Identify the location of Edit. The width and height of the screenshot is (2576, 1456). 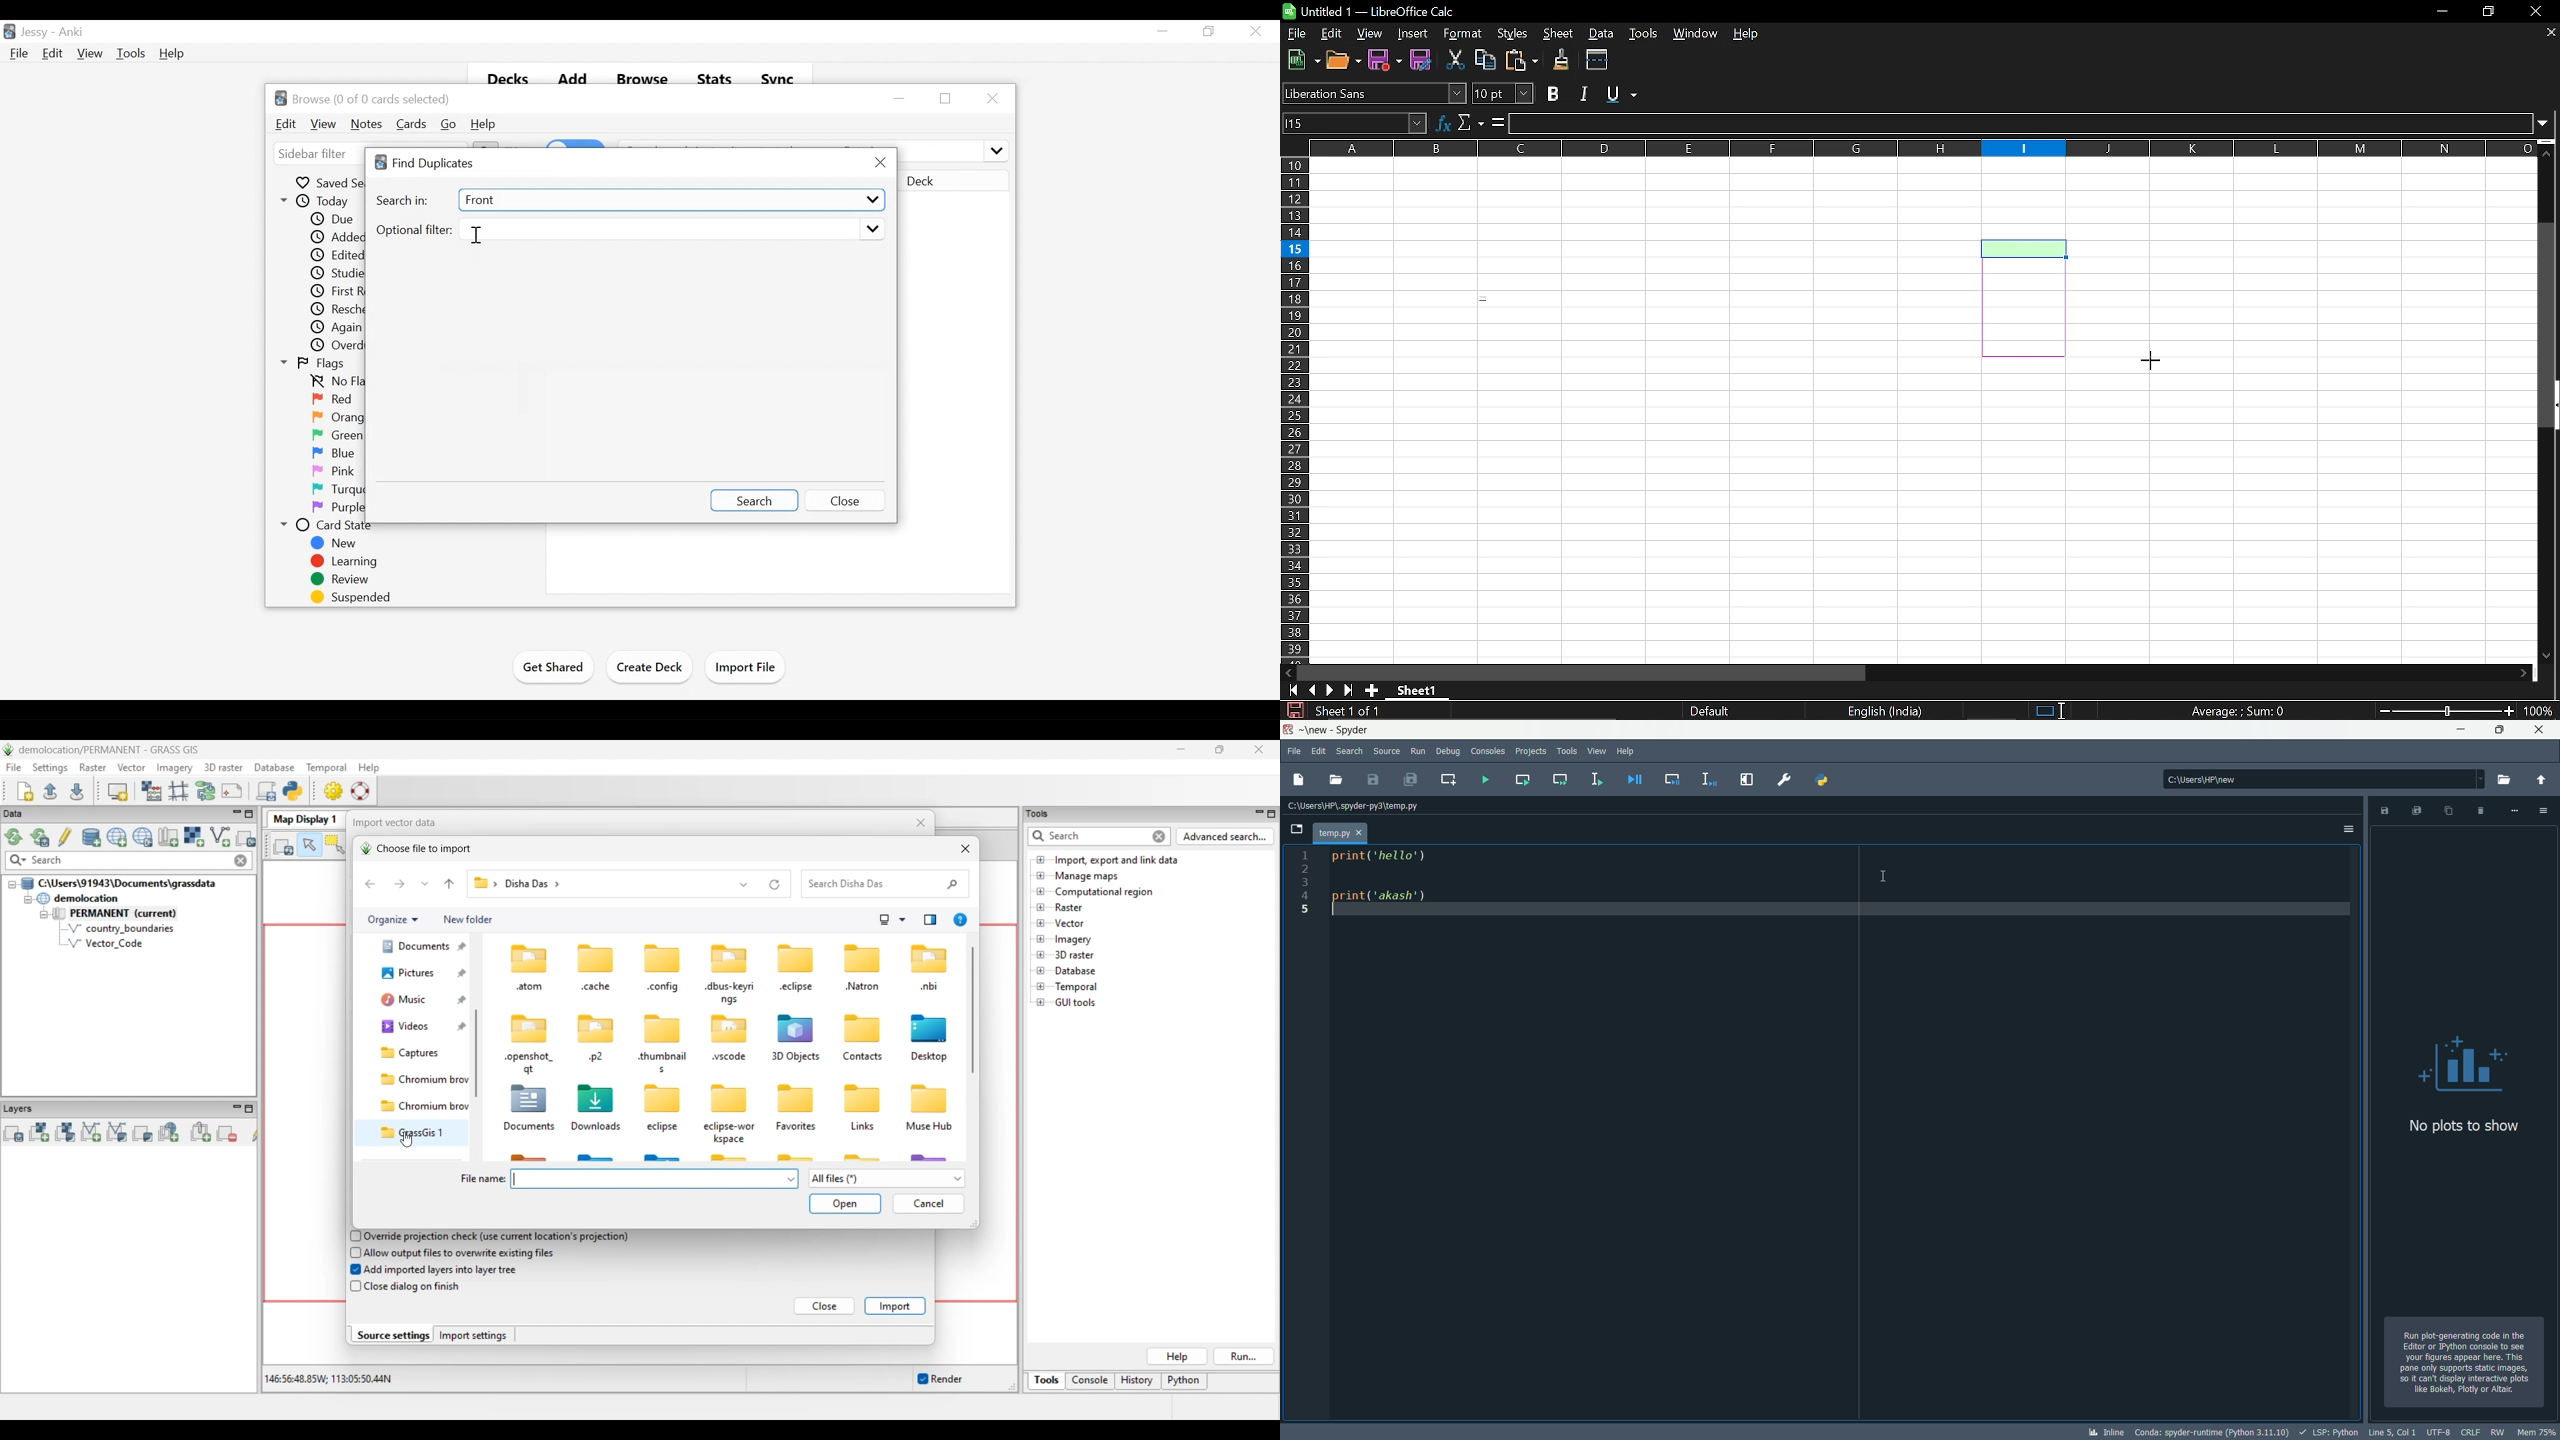
(287, 124).